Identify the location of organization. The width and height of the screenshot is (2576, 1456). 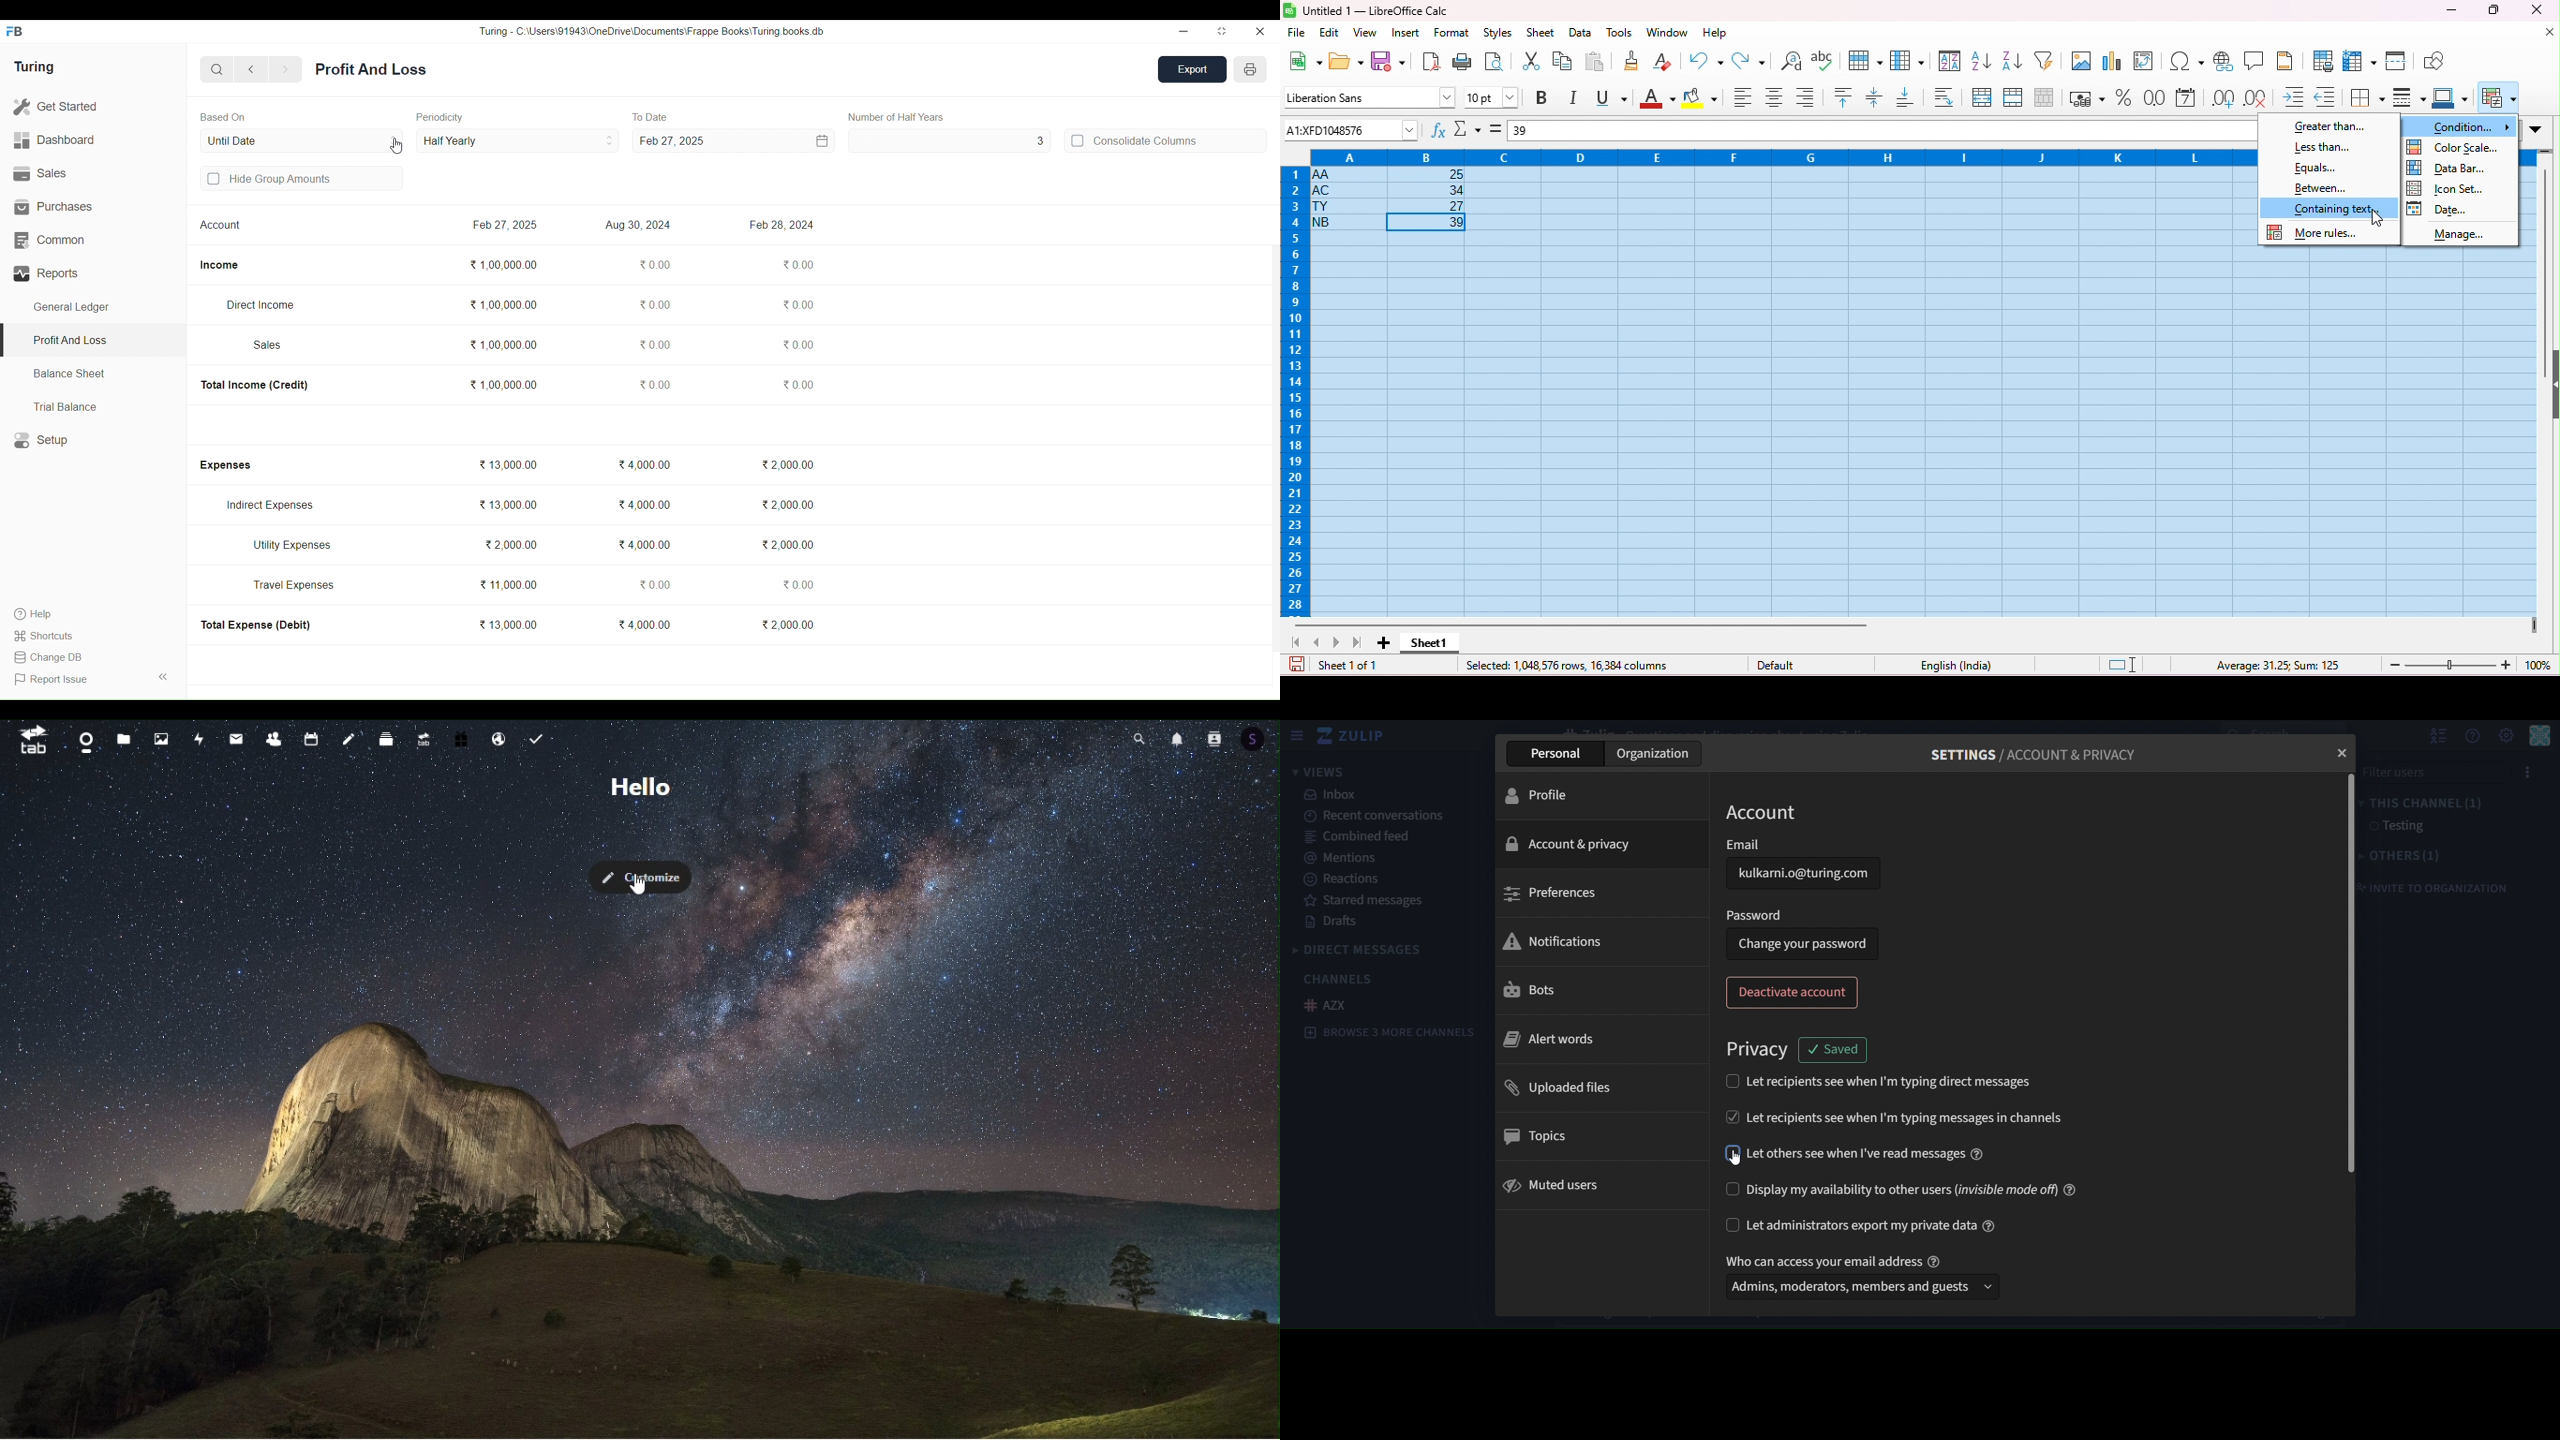
(1654, 754).